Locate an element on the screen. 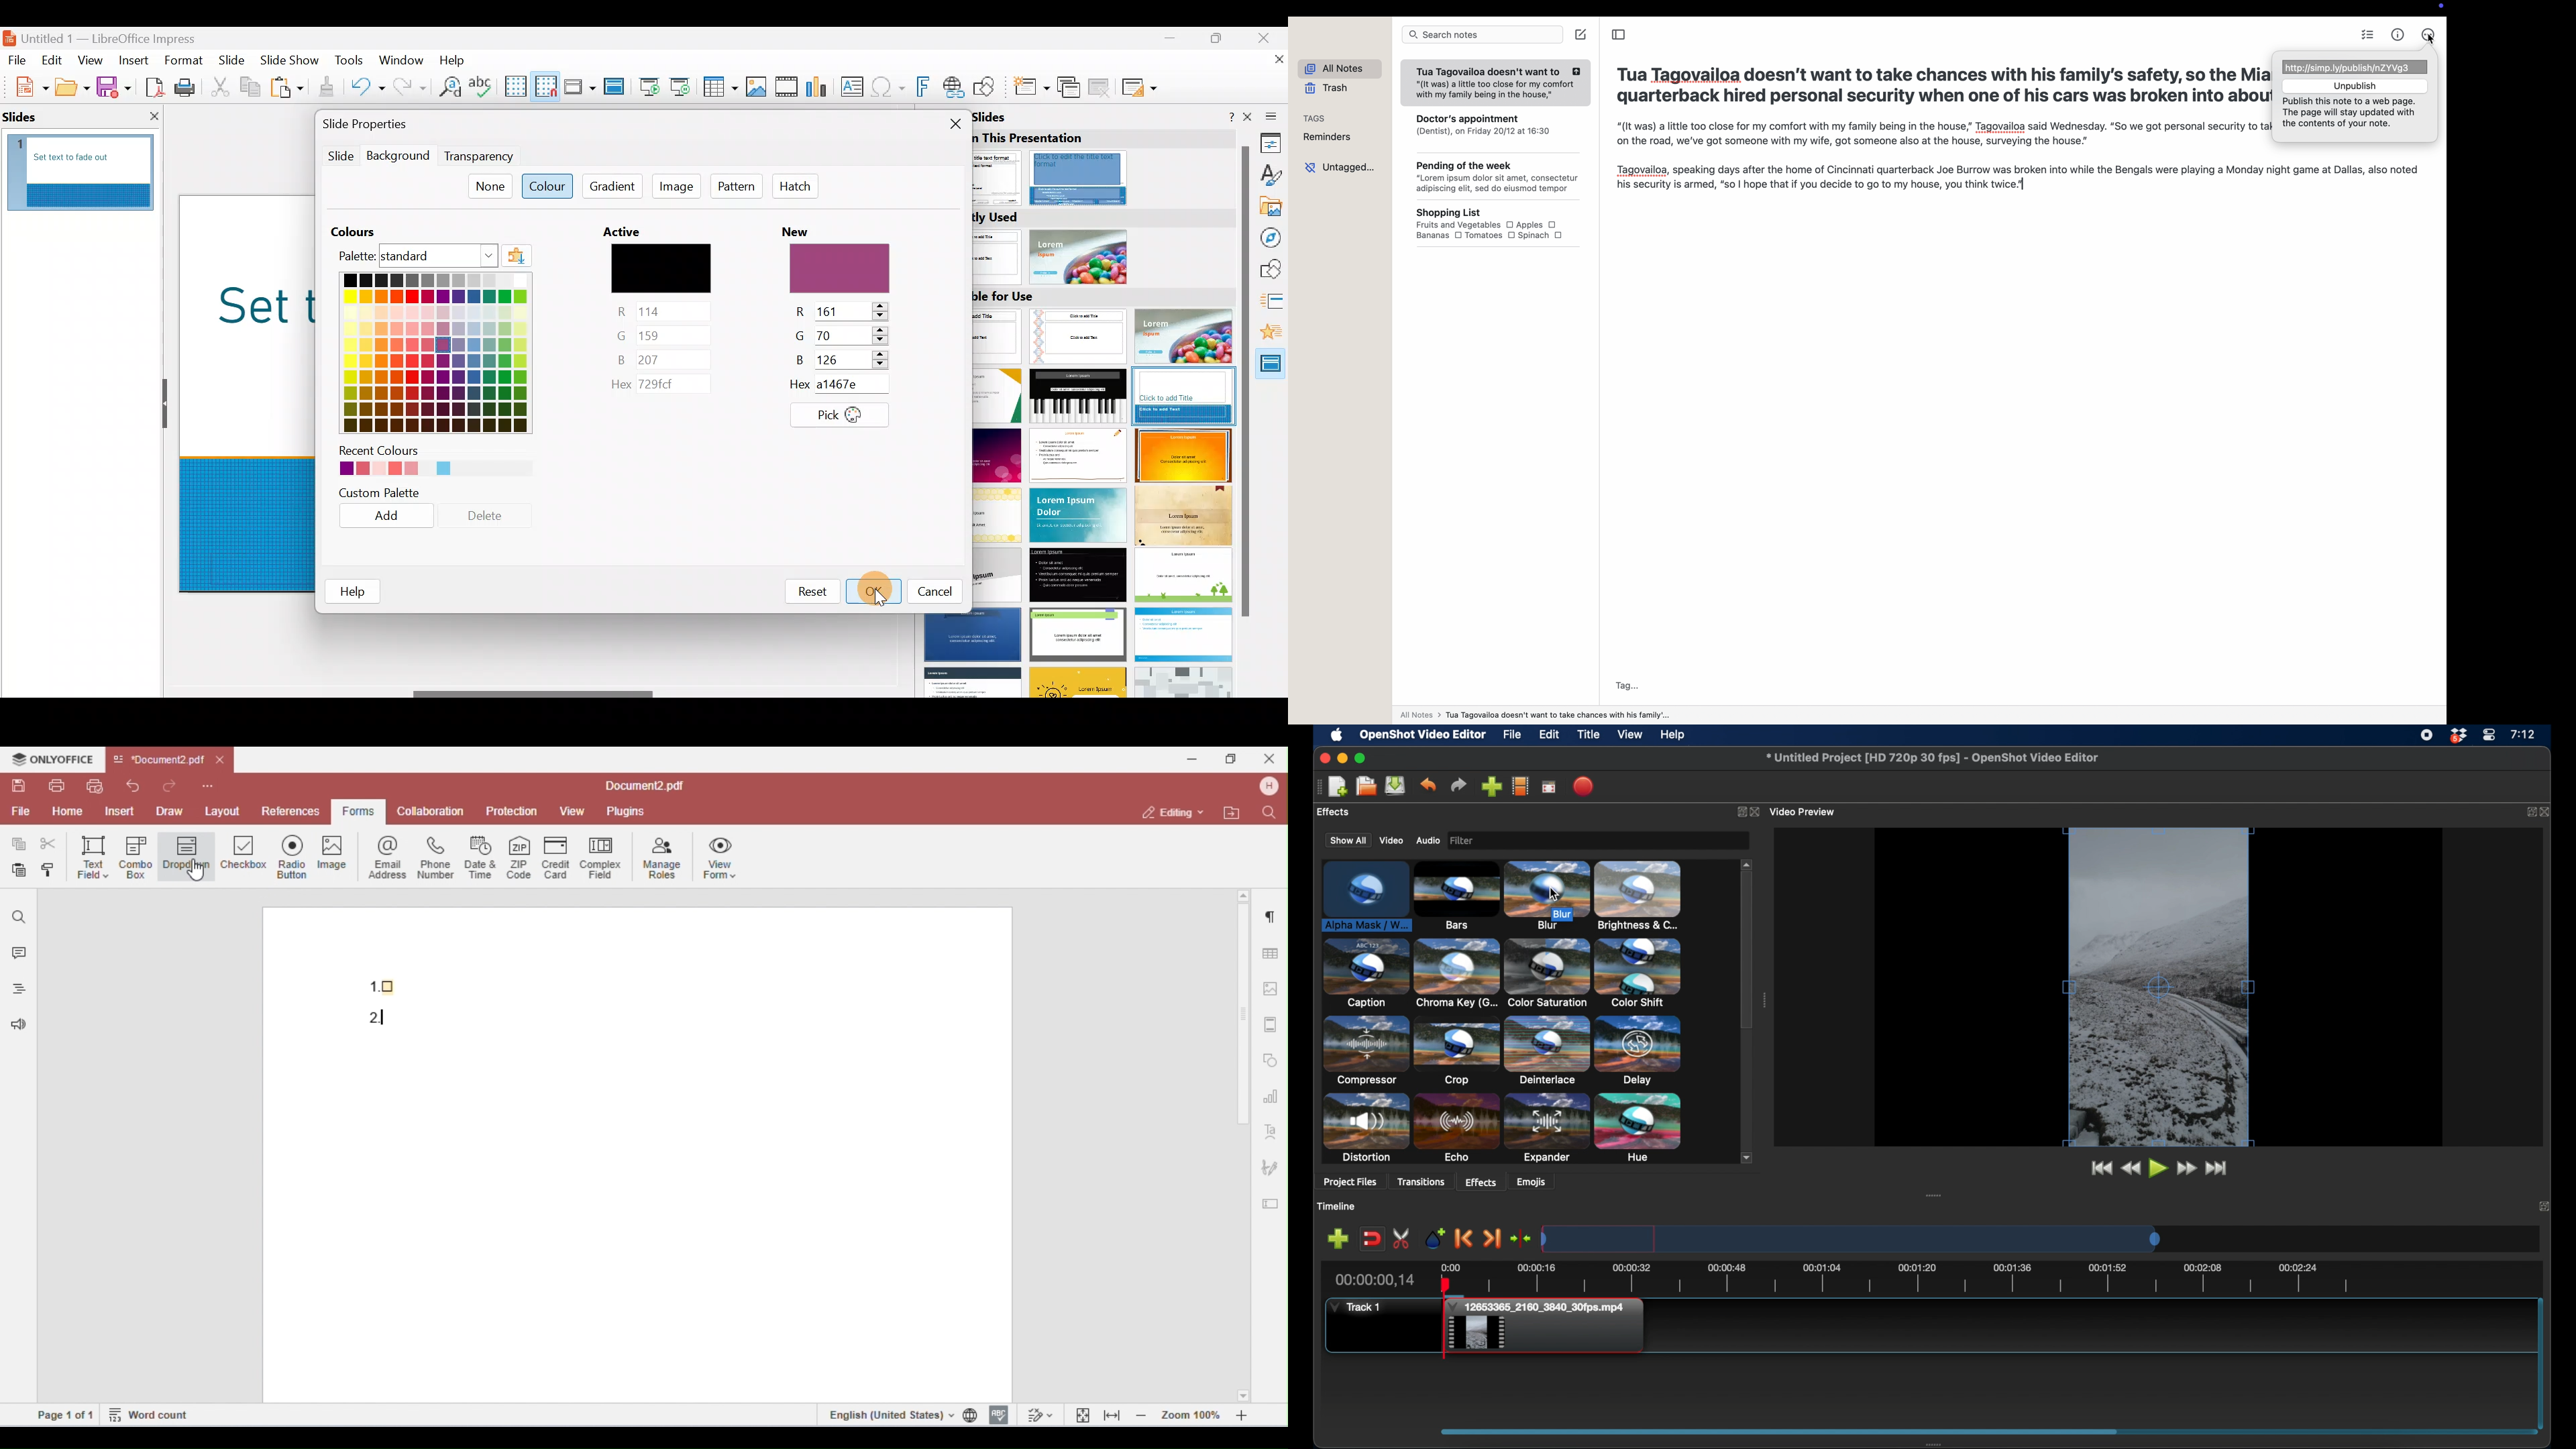 This screenshot has height=1456, width=2576. help is located at coordinates (354, 590).